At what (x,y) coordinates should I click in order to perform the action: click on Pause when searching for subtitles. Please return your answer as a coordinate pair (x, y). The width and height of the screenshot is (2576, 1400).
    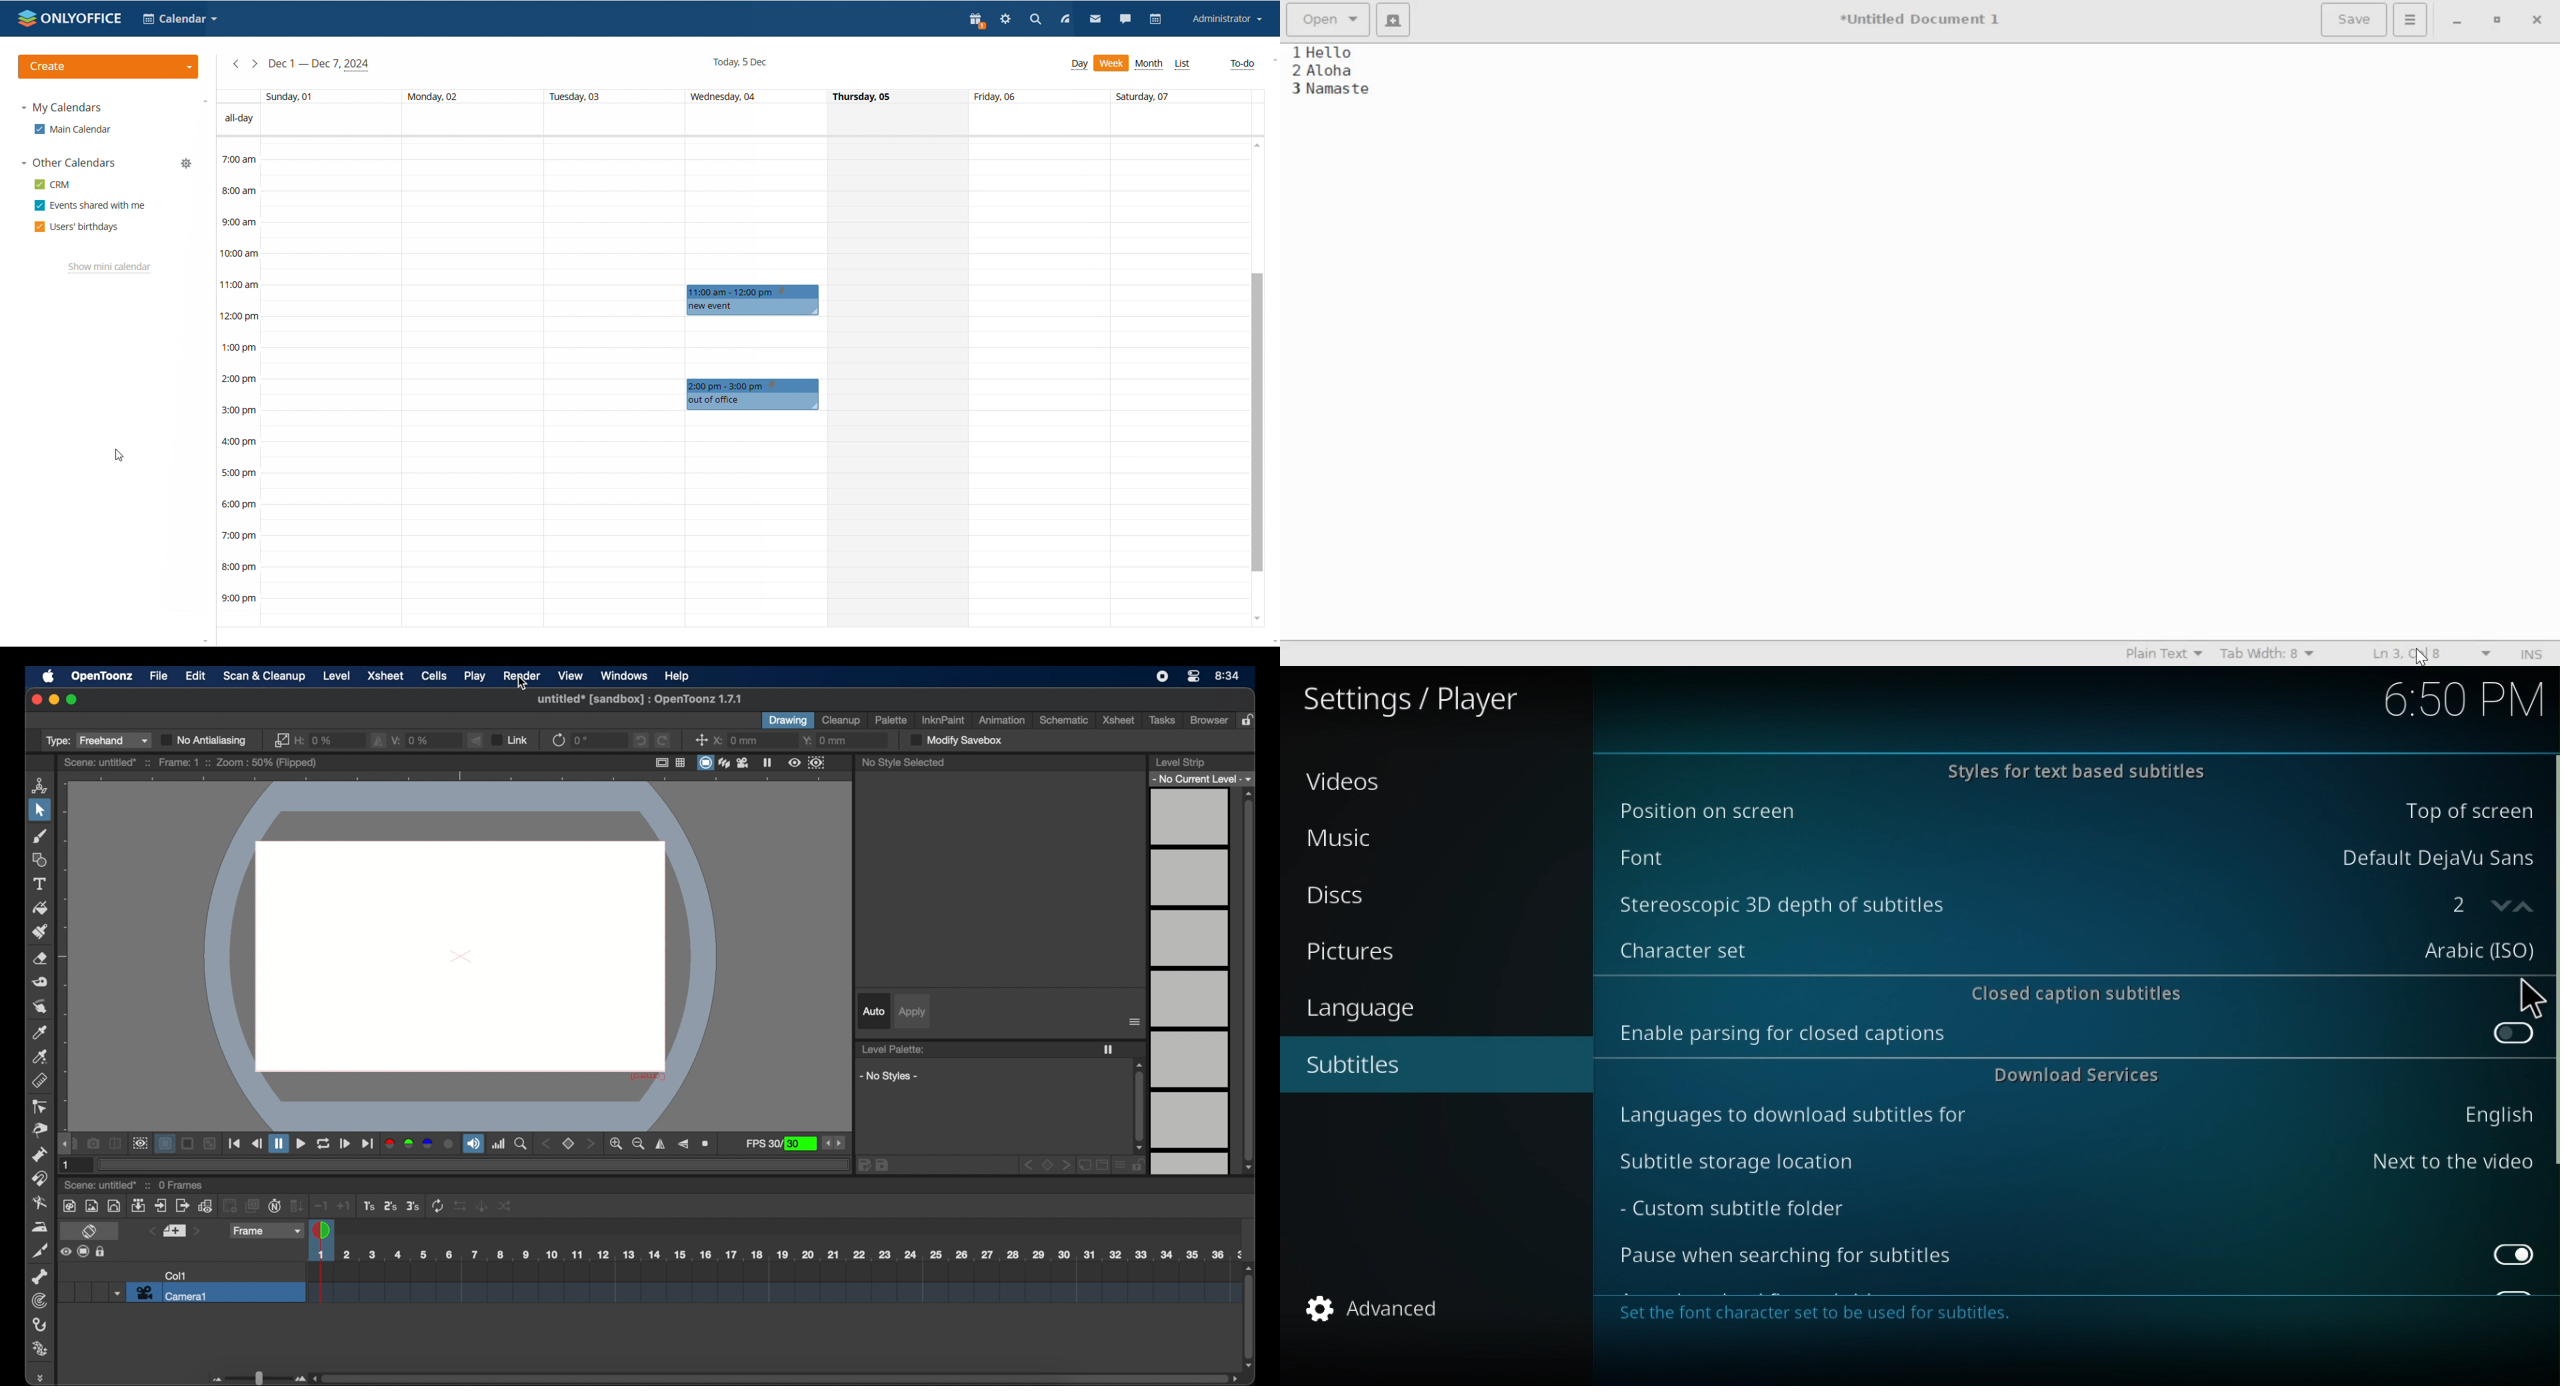
    Looking at the image, I should click on (2038, 1254).